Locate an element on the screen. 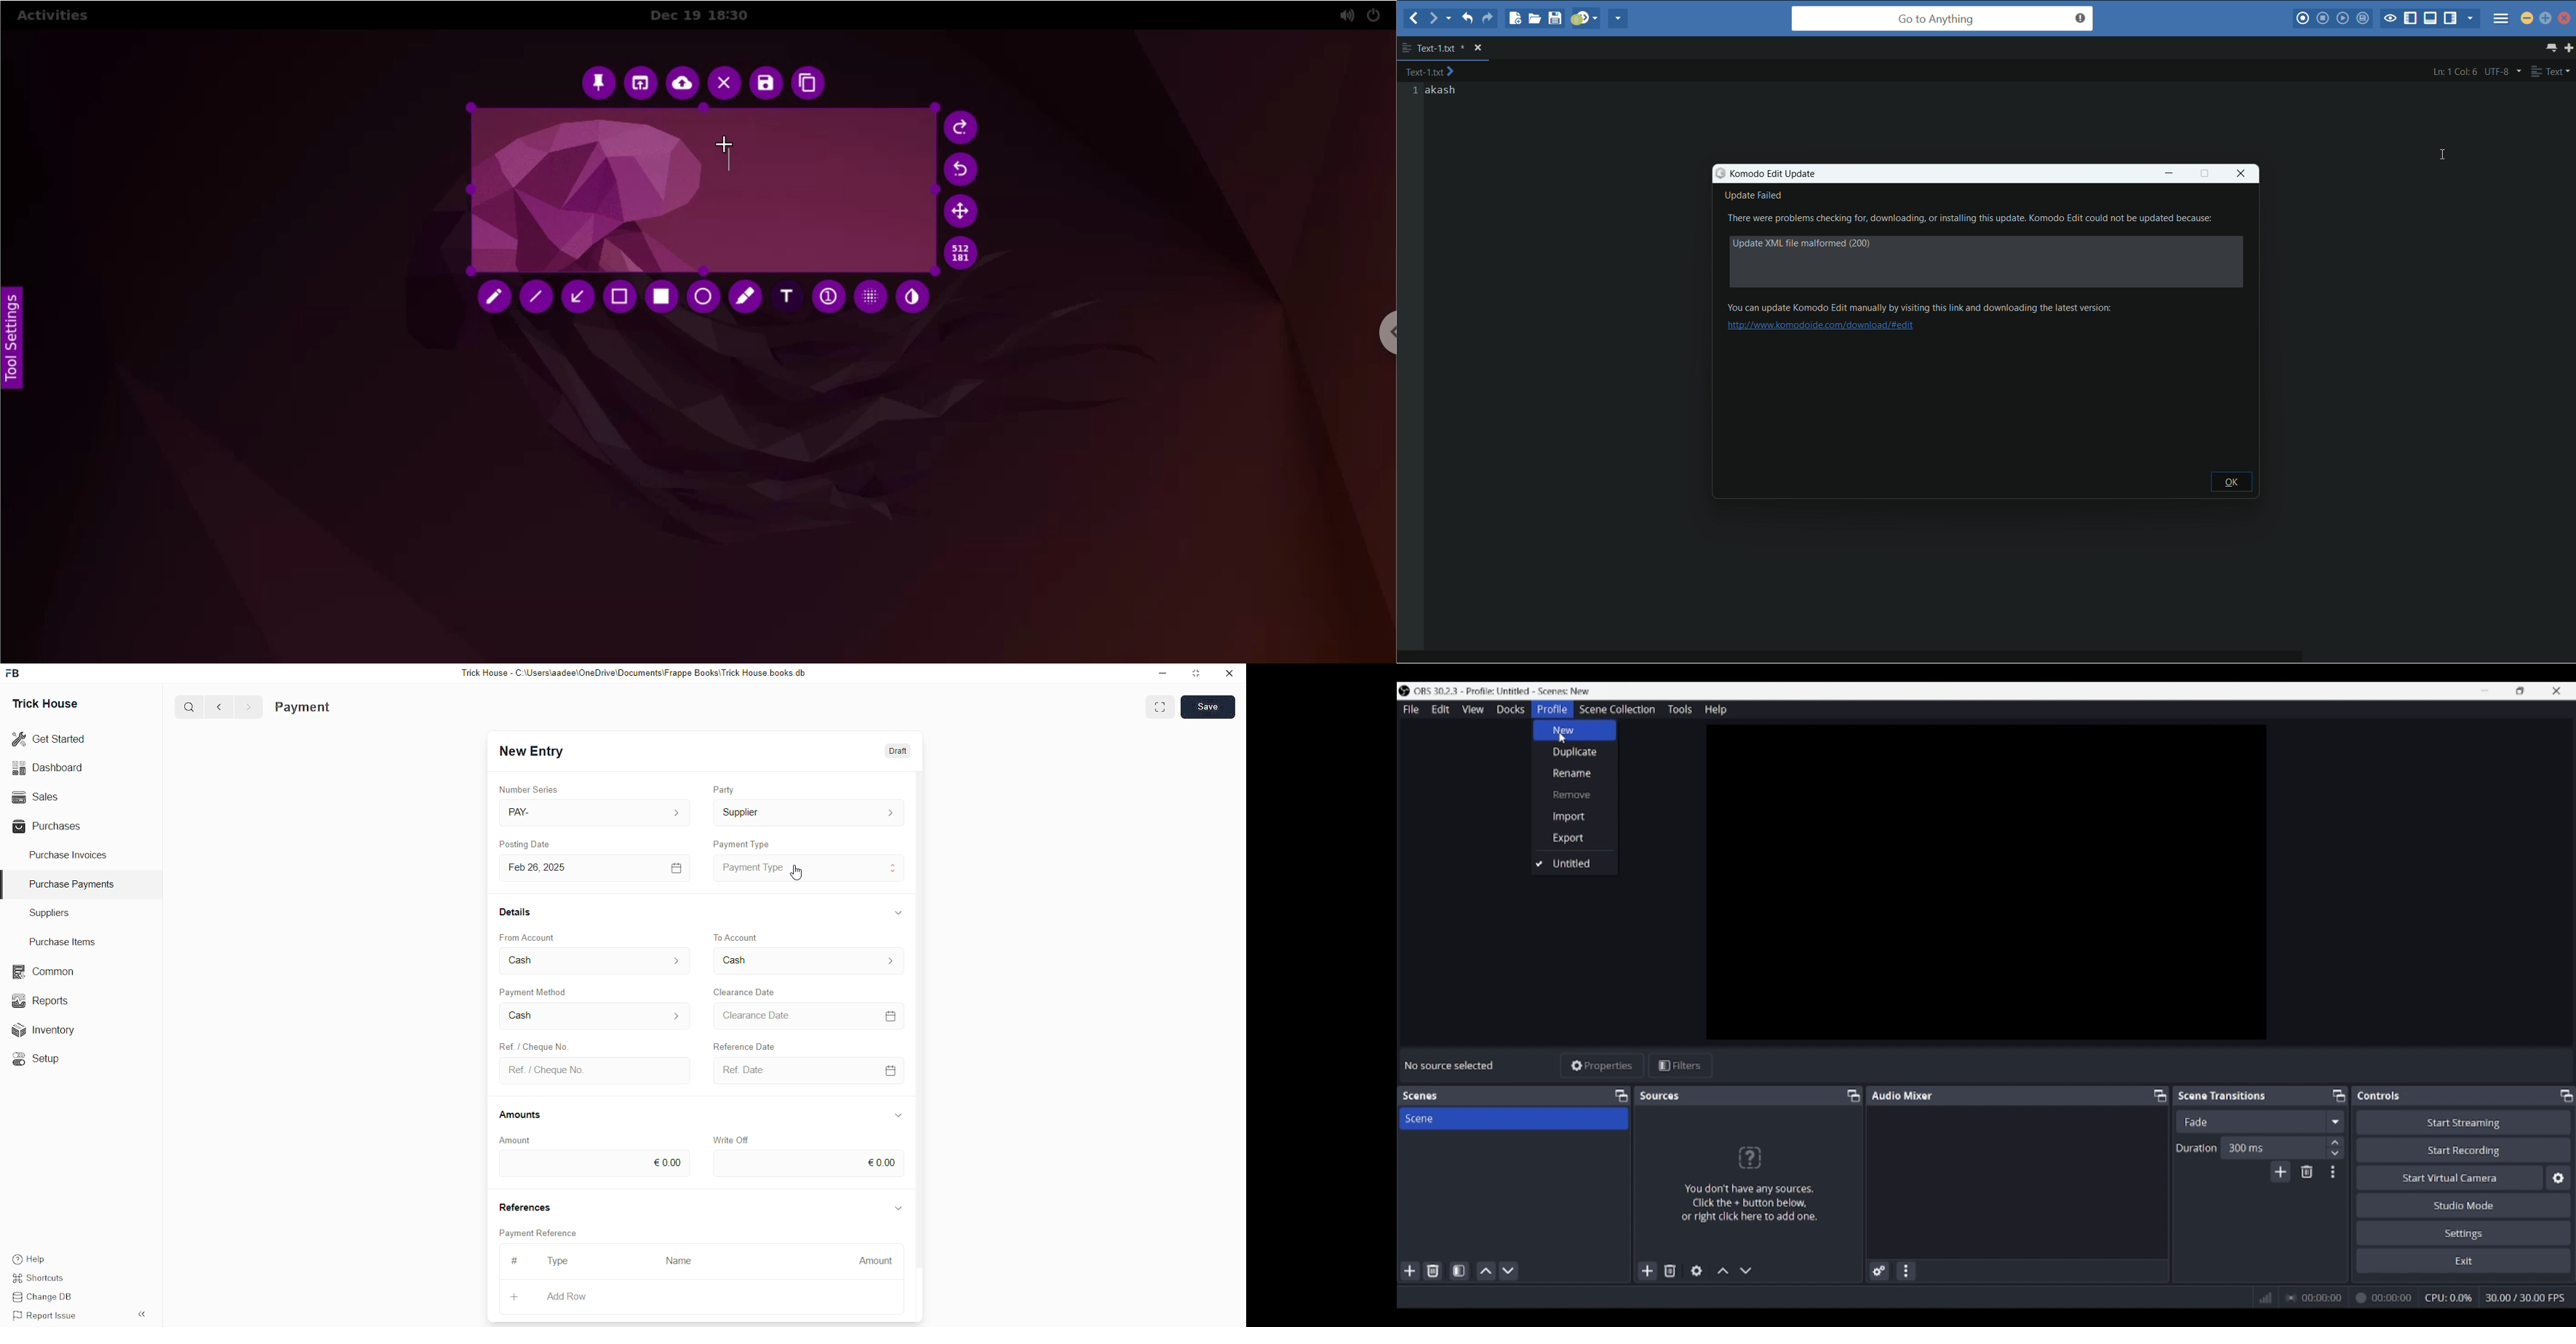  Show interface in a smaller tab is located at coordinates (2520, 691).